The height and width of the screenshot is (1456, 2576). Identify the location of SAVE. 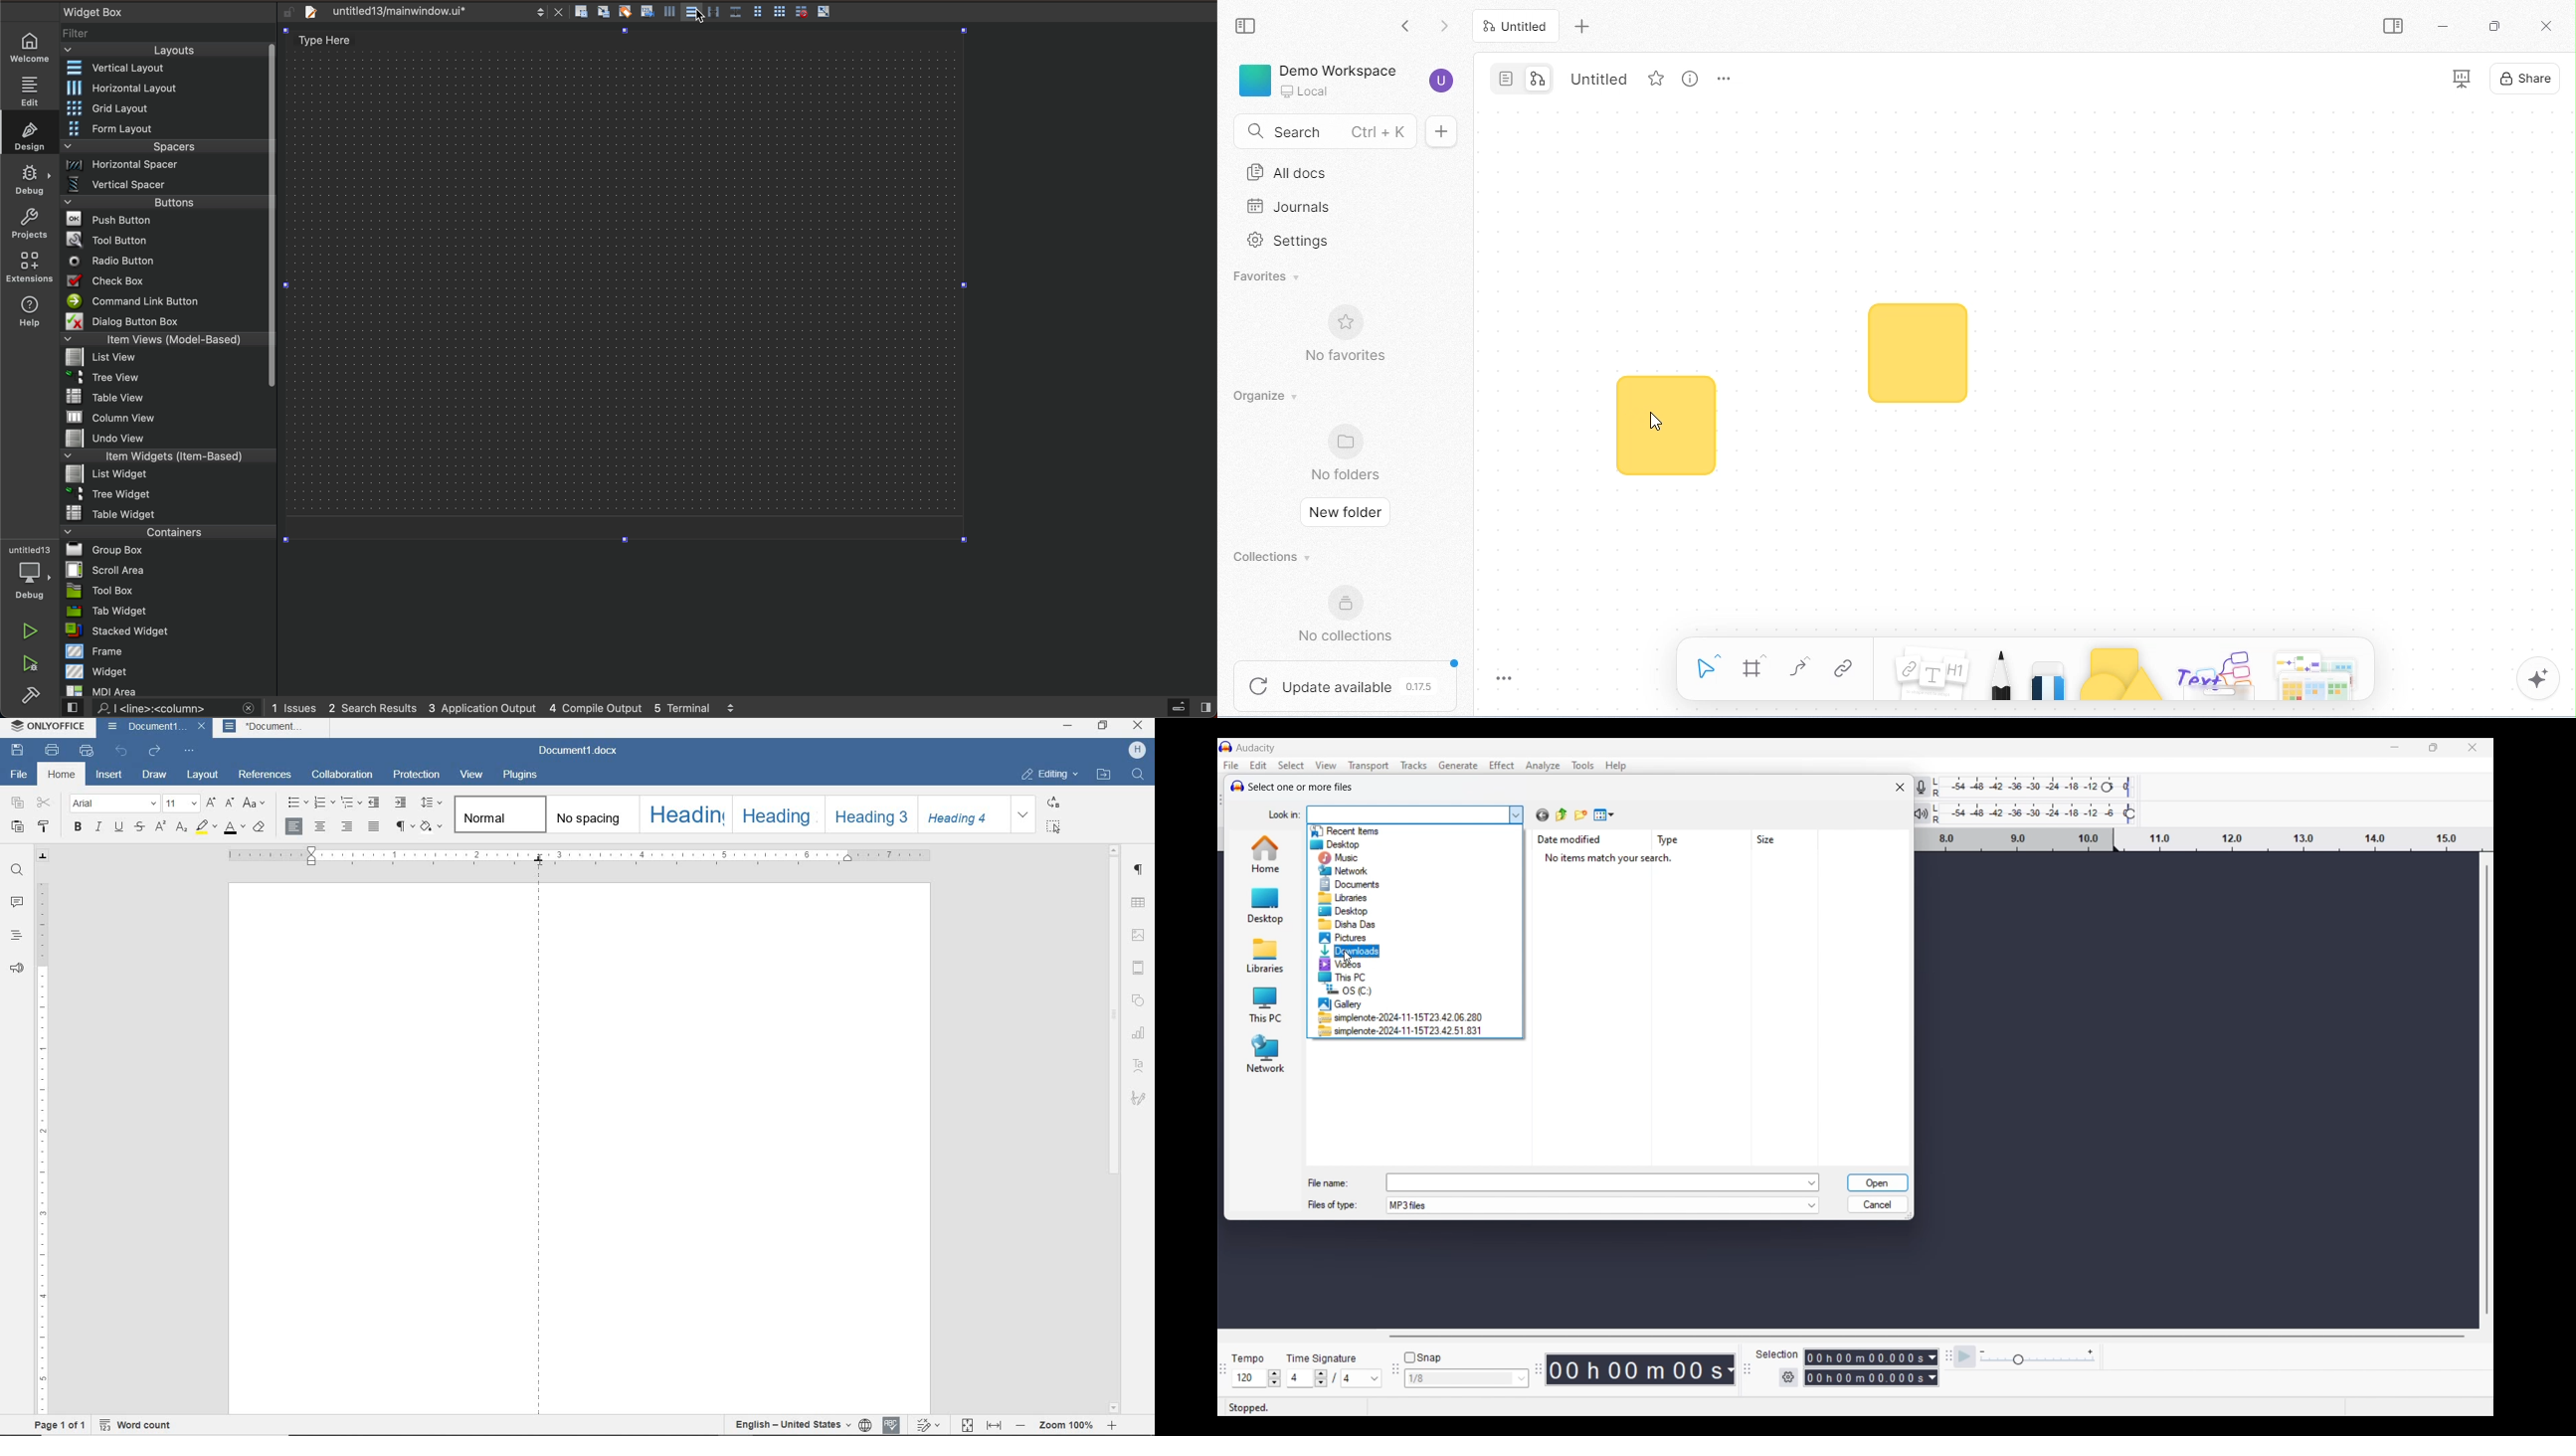
(18, 751).